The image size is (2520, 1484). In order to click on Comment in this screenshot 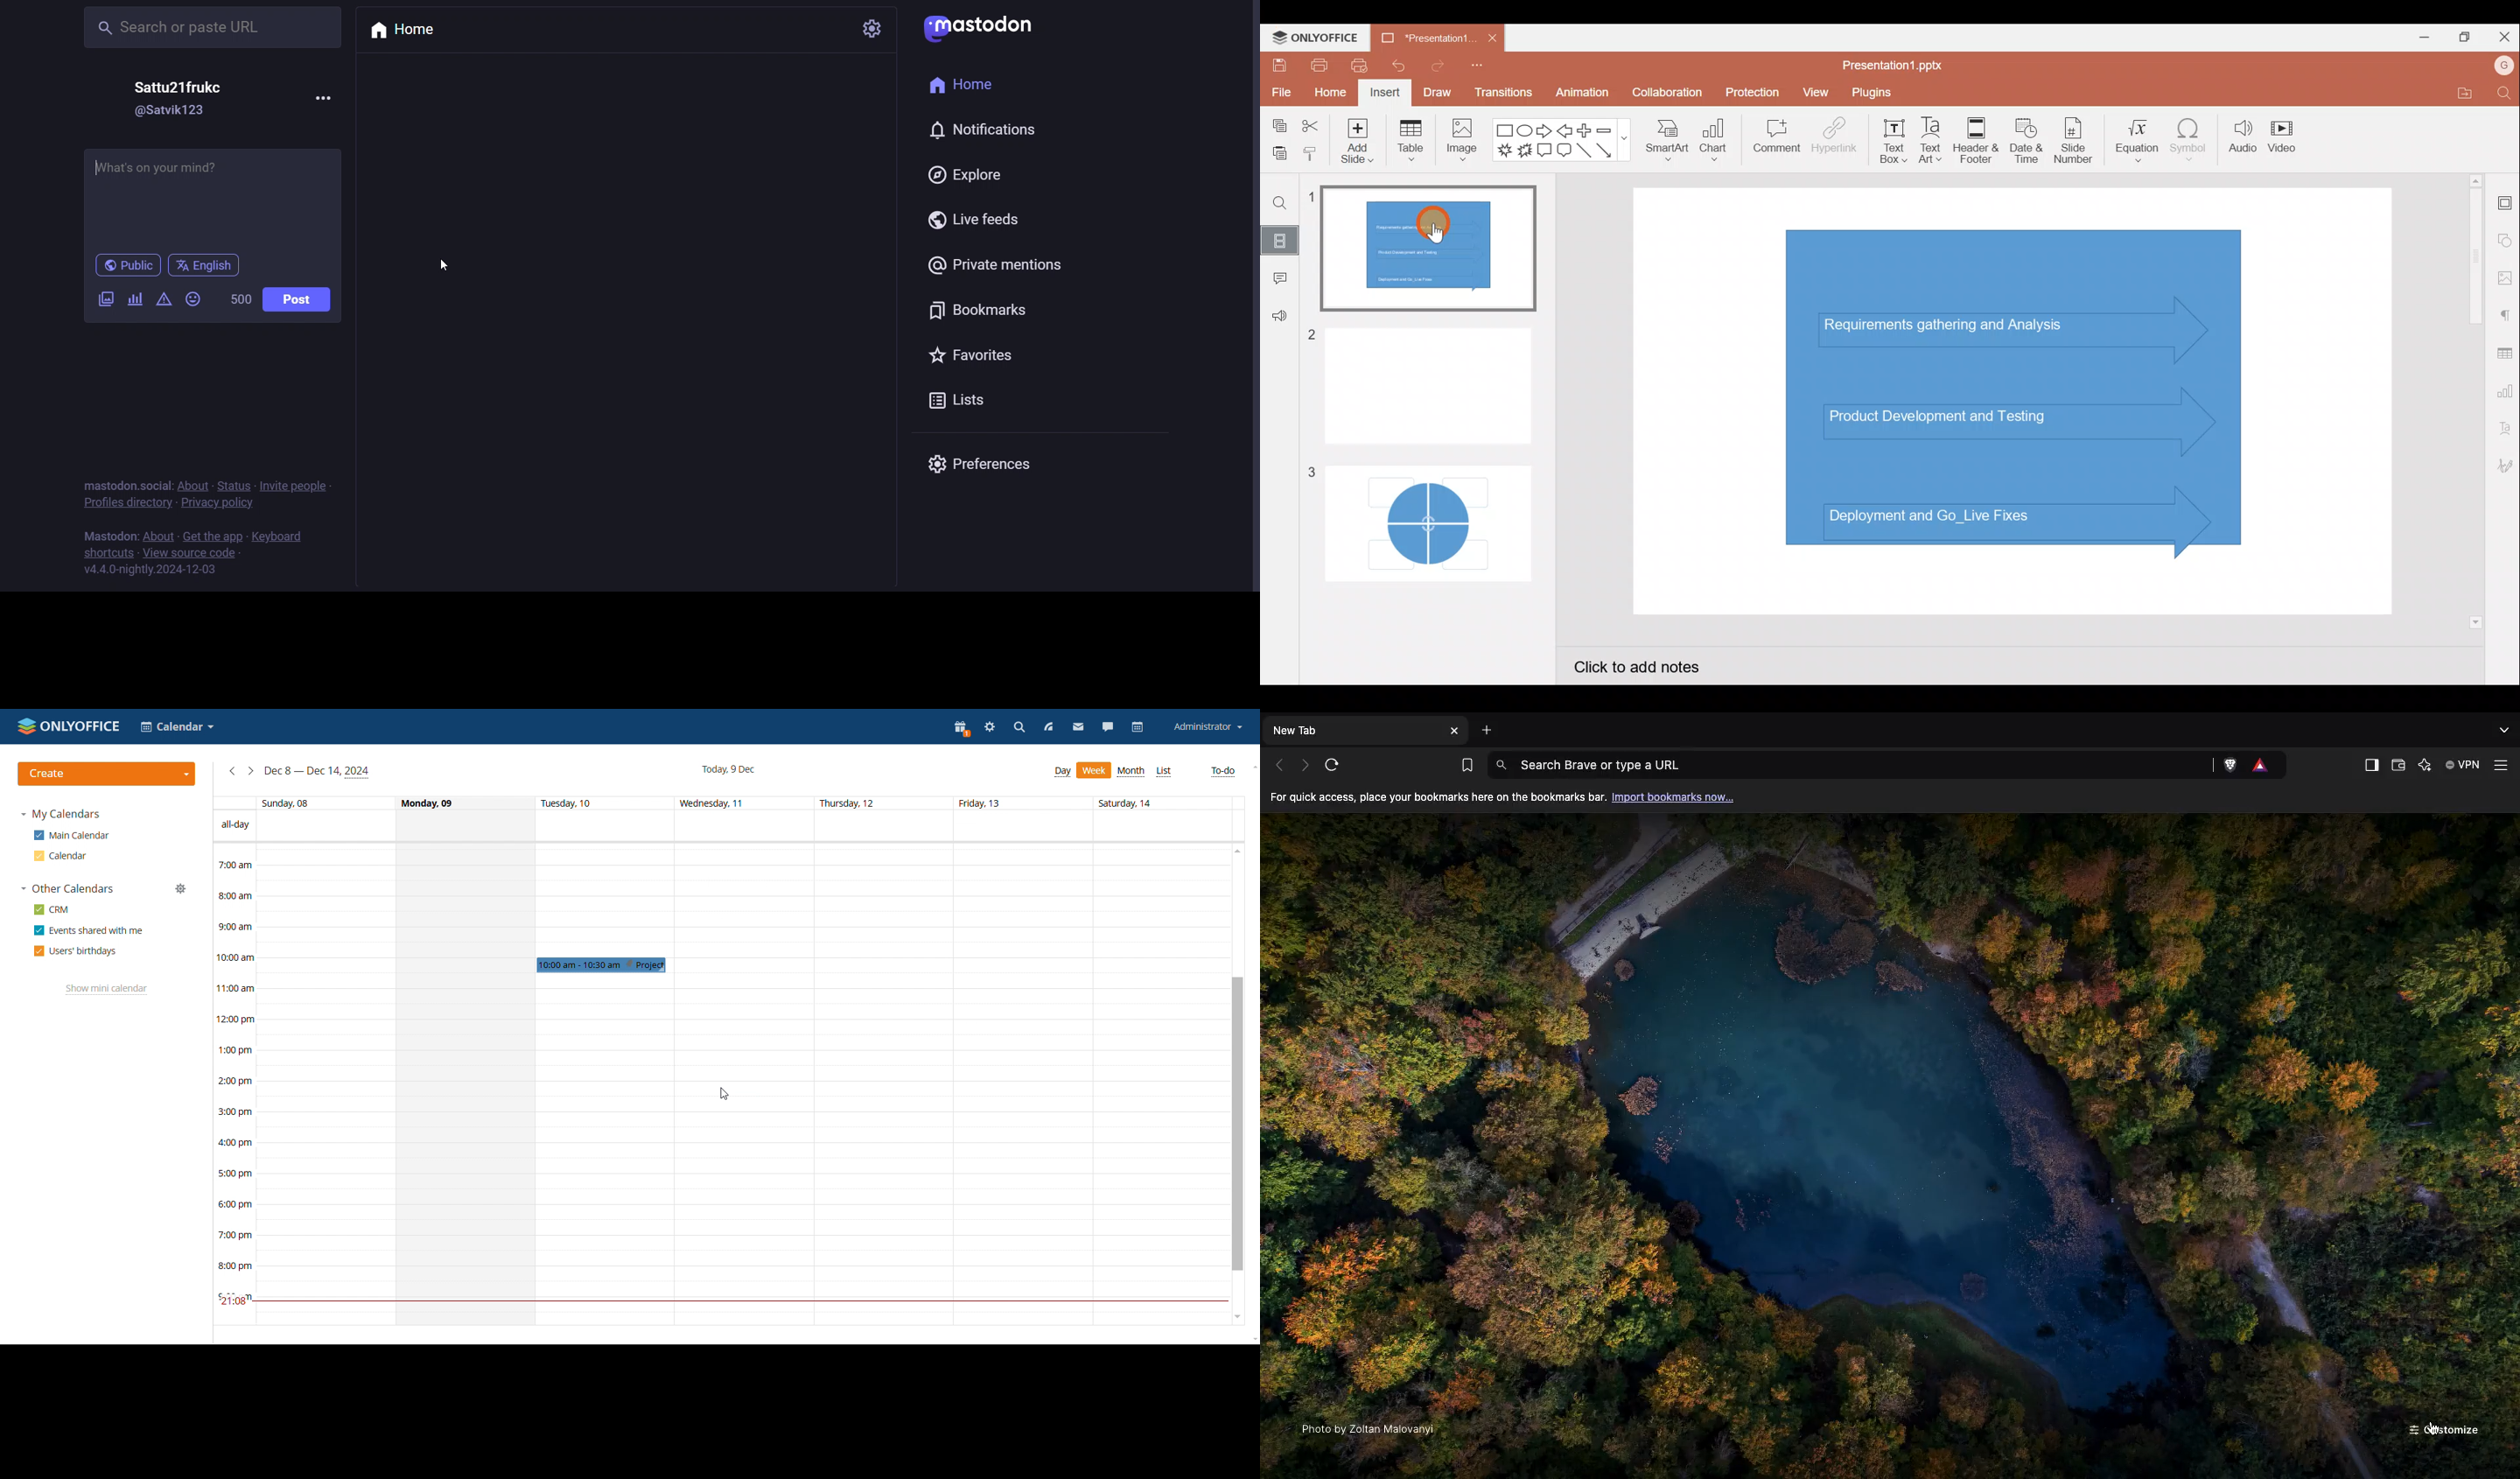, I will do `click(1276, 278)`.